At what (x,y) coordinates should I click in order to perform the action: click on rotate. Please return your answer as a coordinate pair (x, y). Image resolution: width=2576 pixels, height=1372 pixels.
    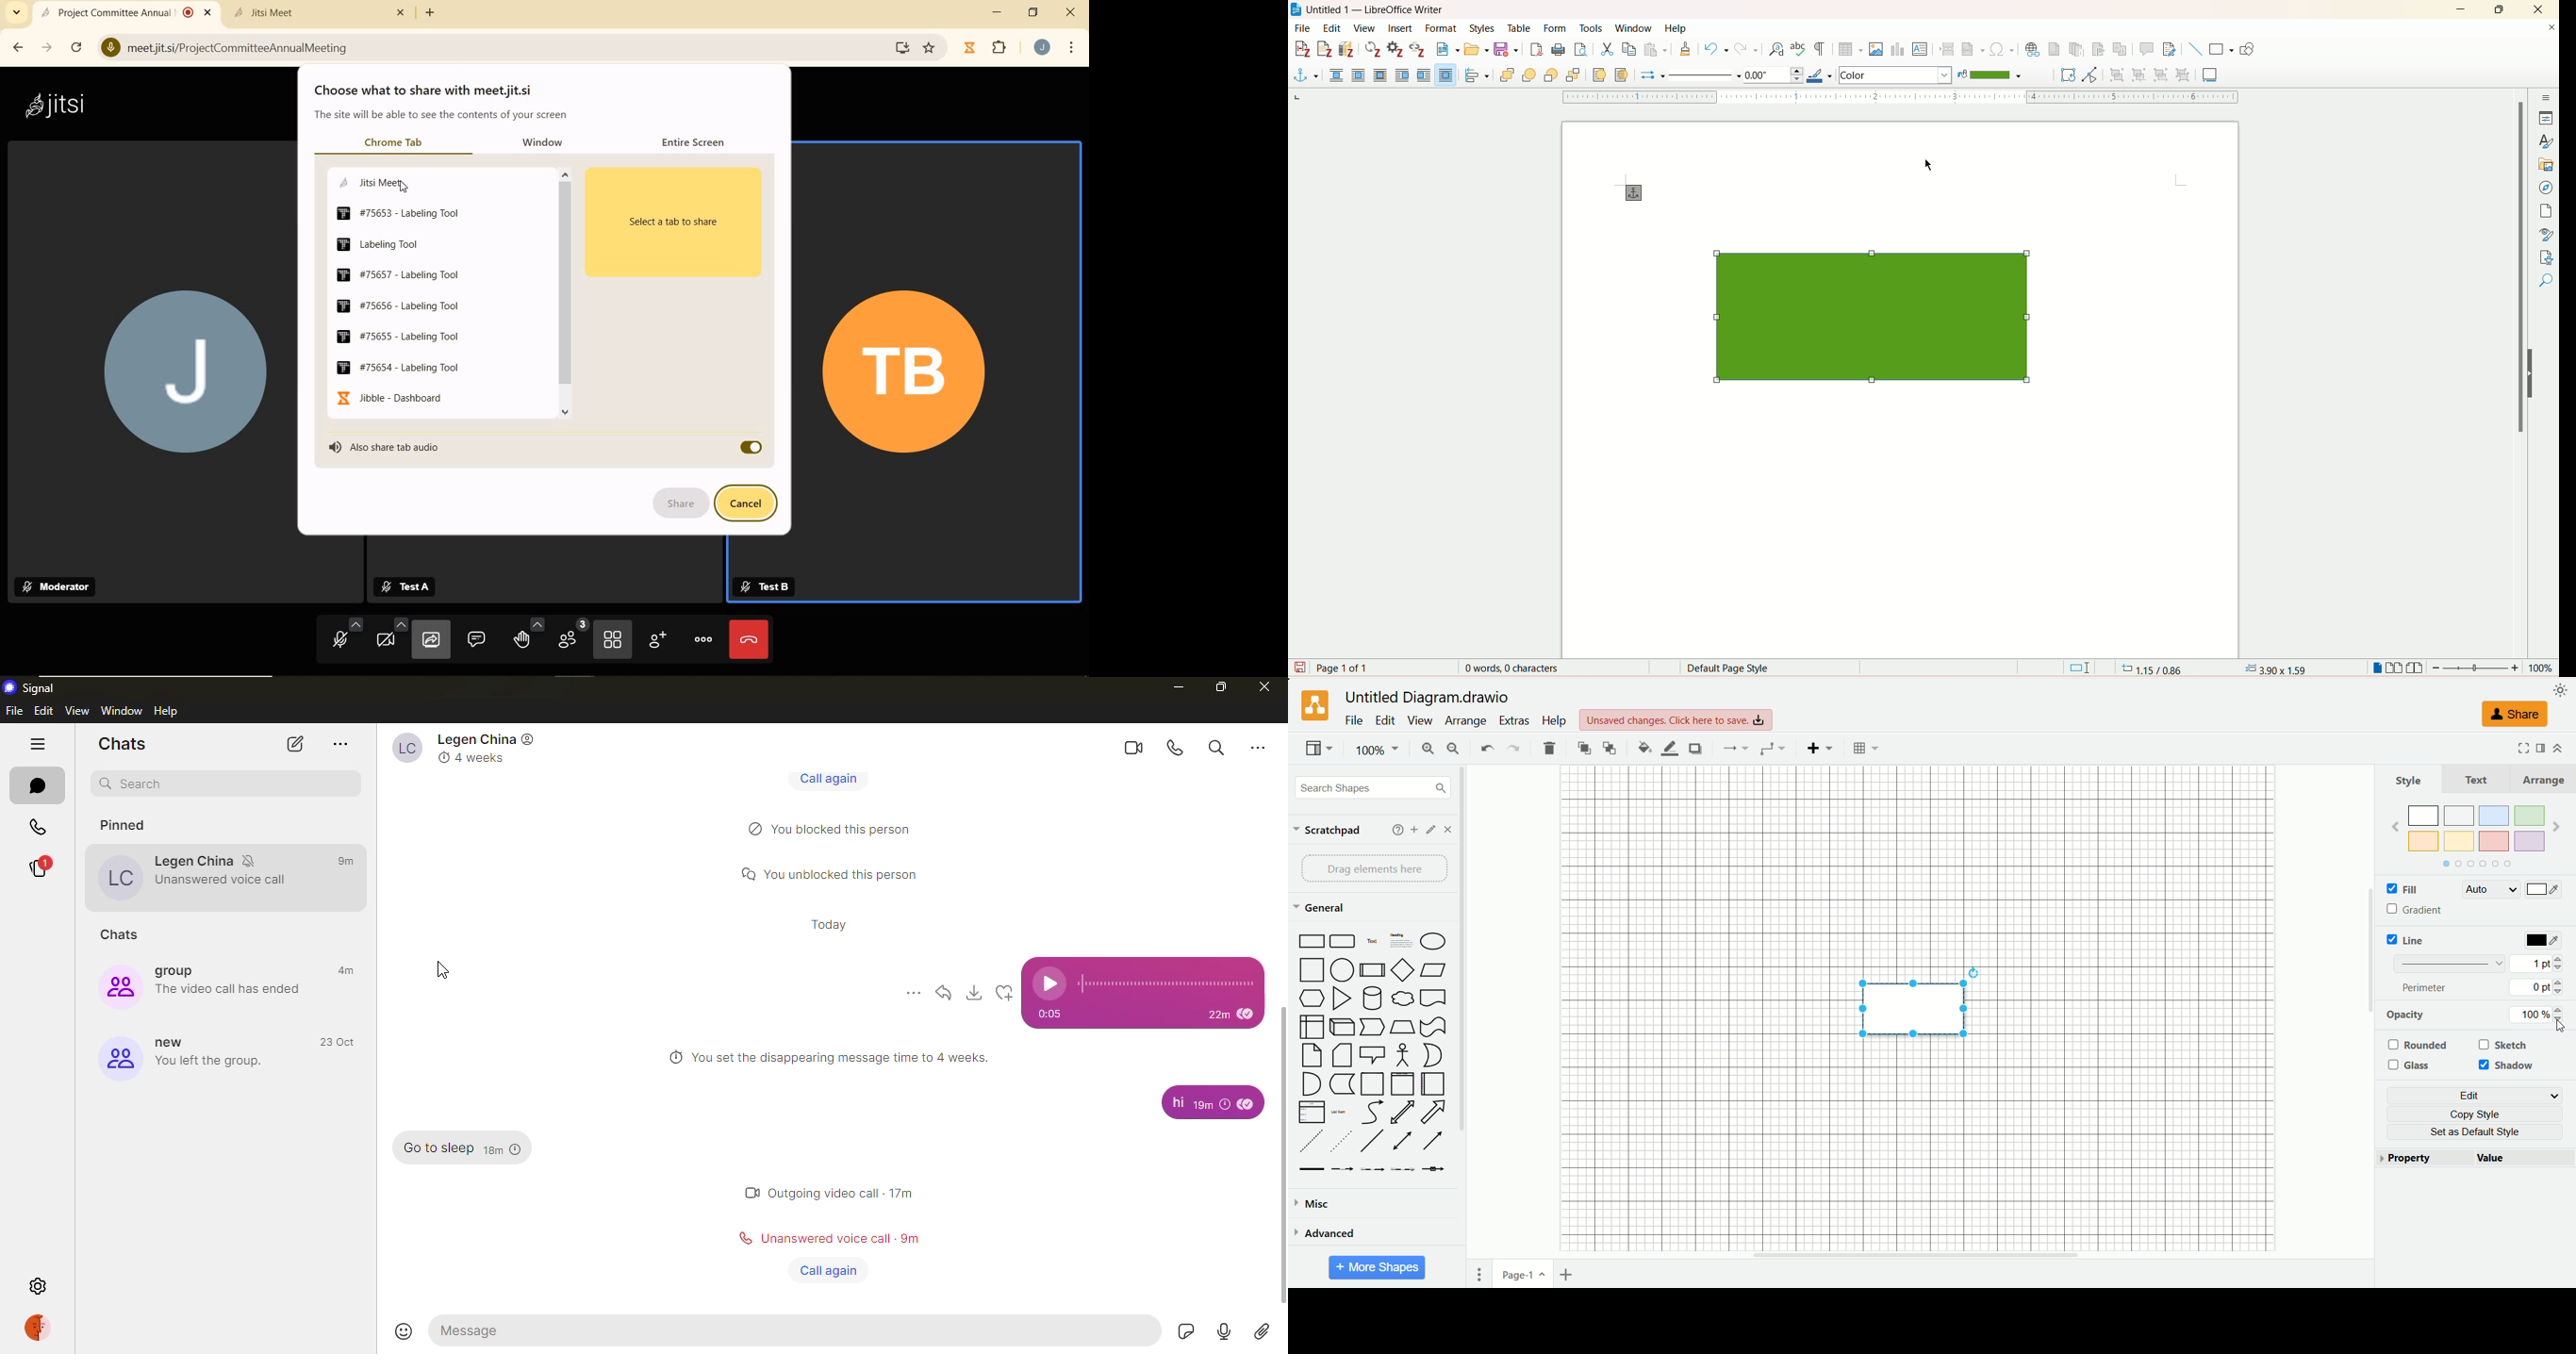
    Looking at the image, I should click on (2066, 75).